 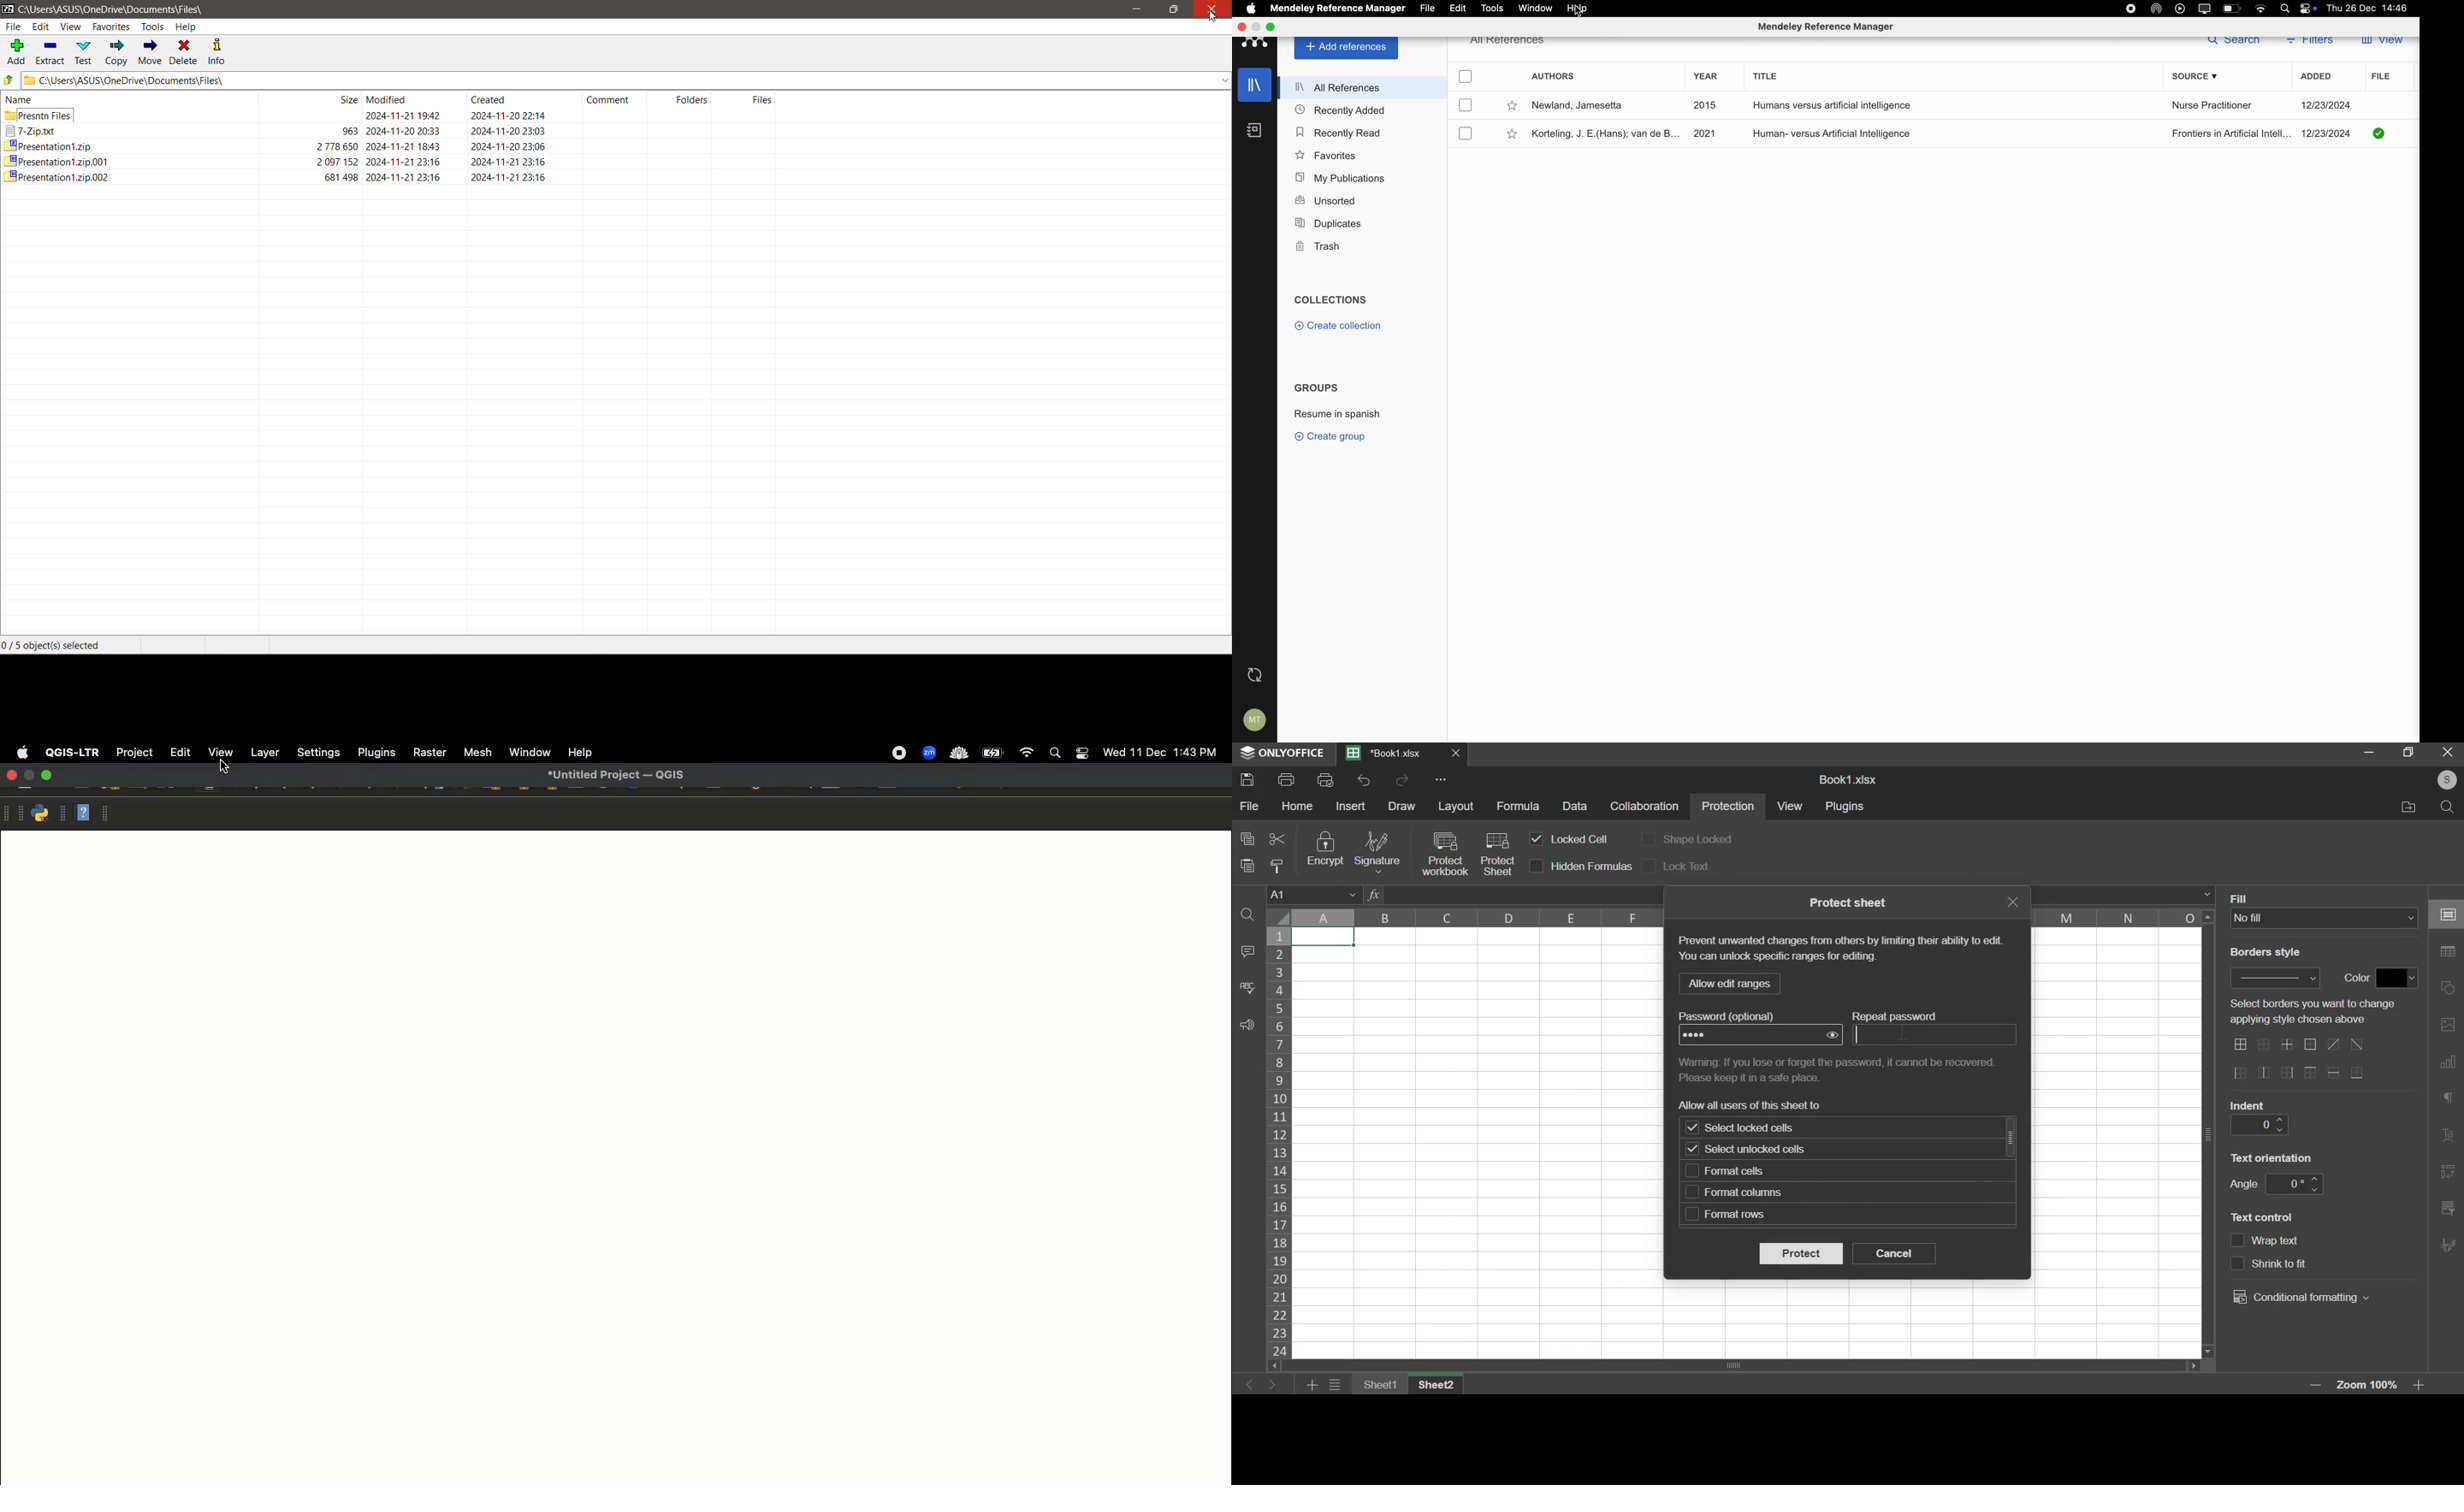 I want to click on text control, so click(x=2278, y=1242).